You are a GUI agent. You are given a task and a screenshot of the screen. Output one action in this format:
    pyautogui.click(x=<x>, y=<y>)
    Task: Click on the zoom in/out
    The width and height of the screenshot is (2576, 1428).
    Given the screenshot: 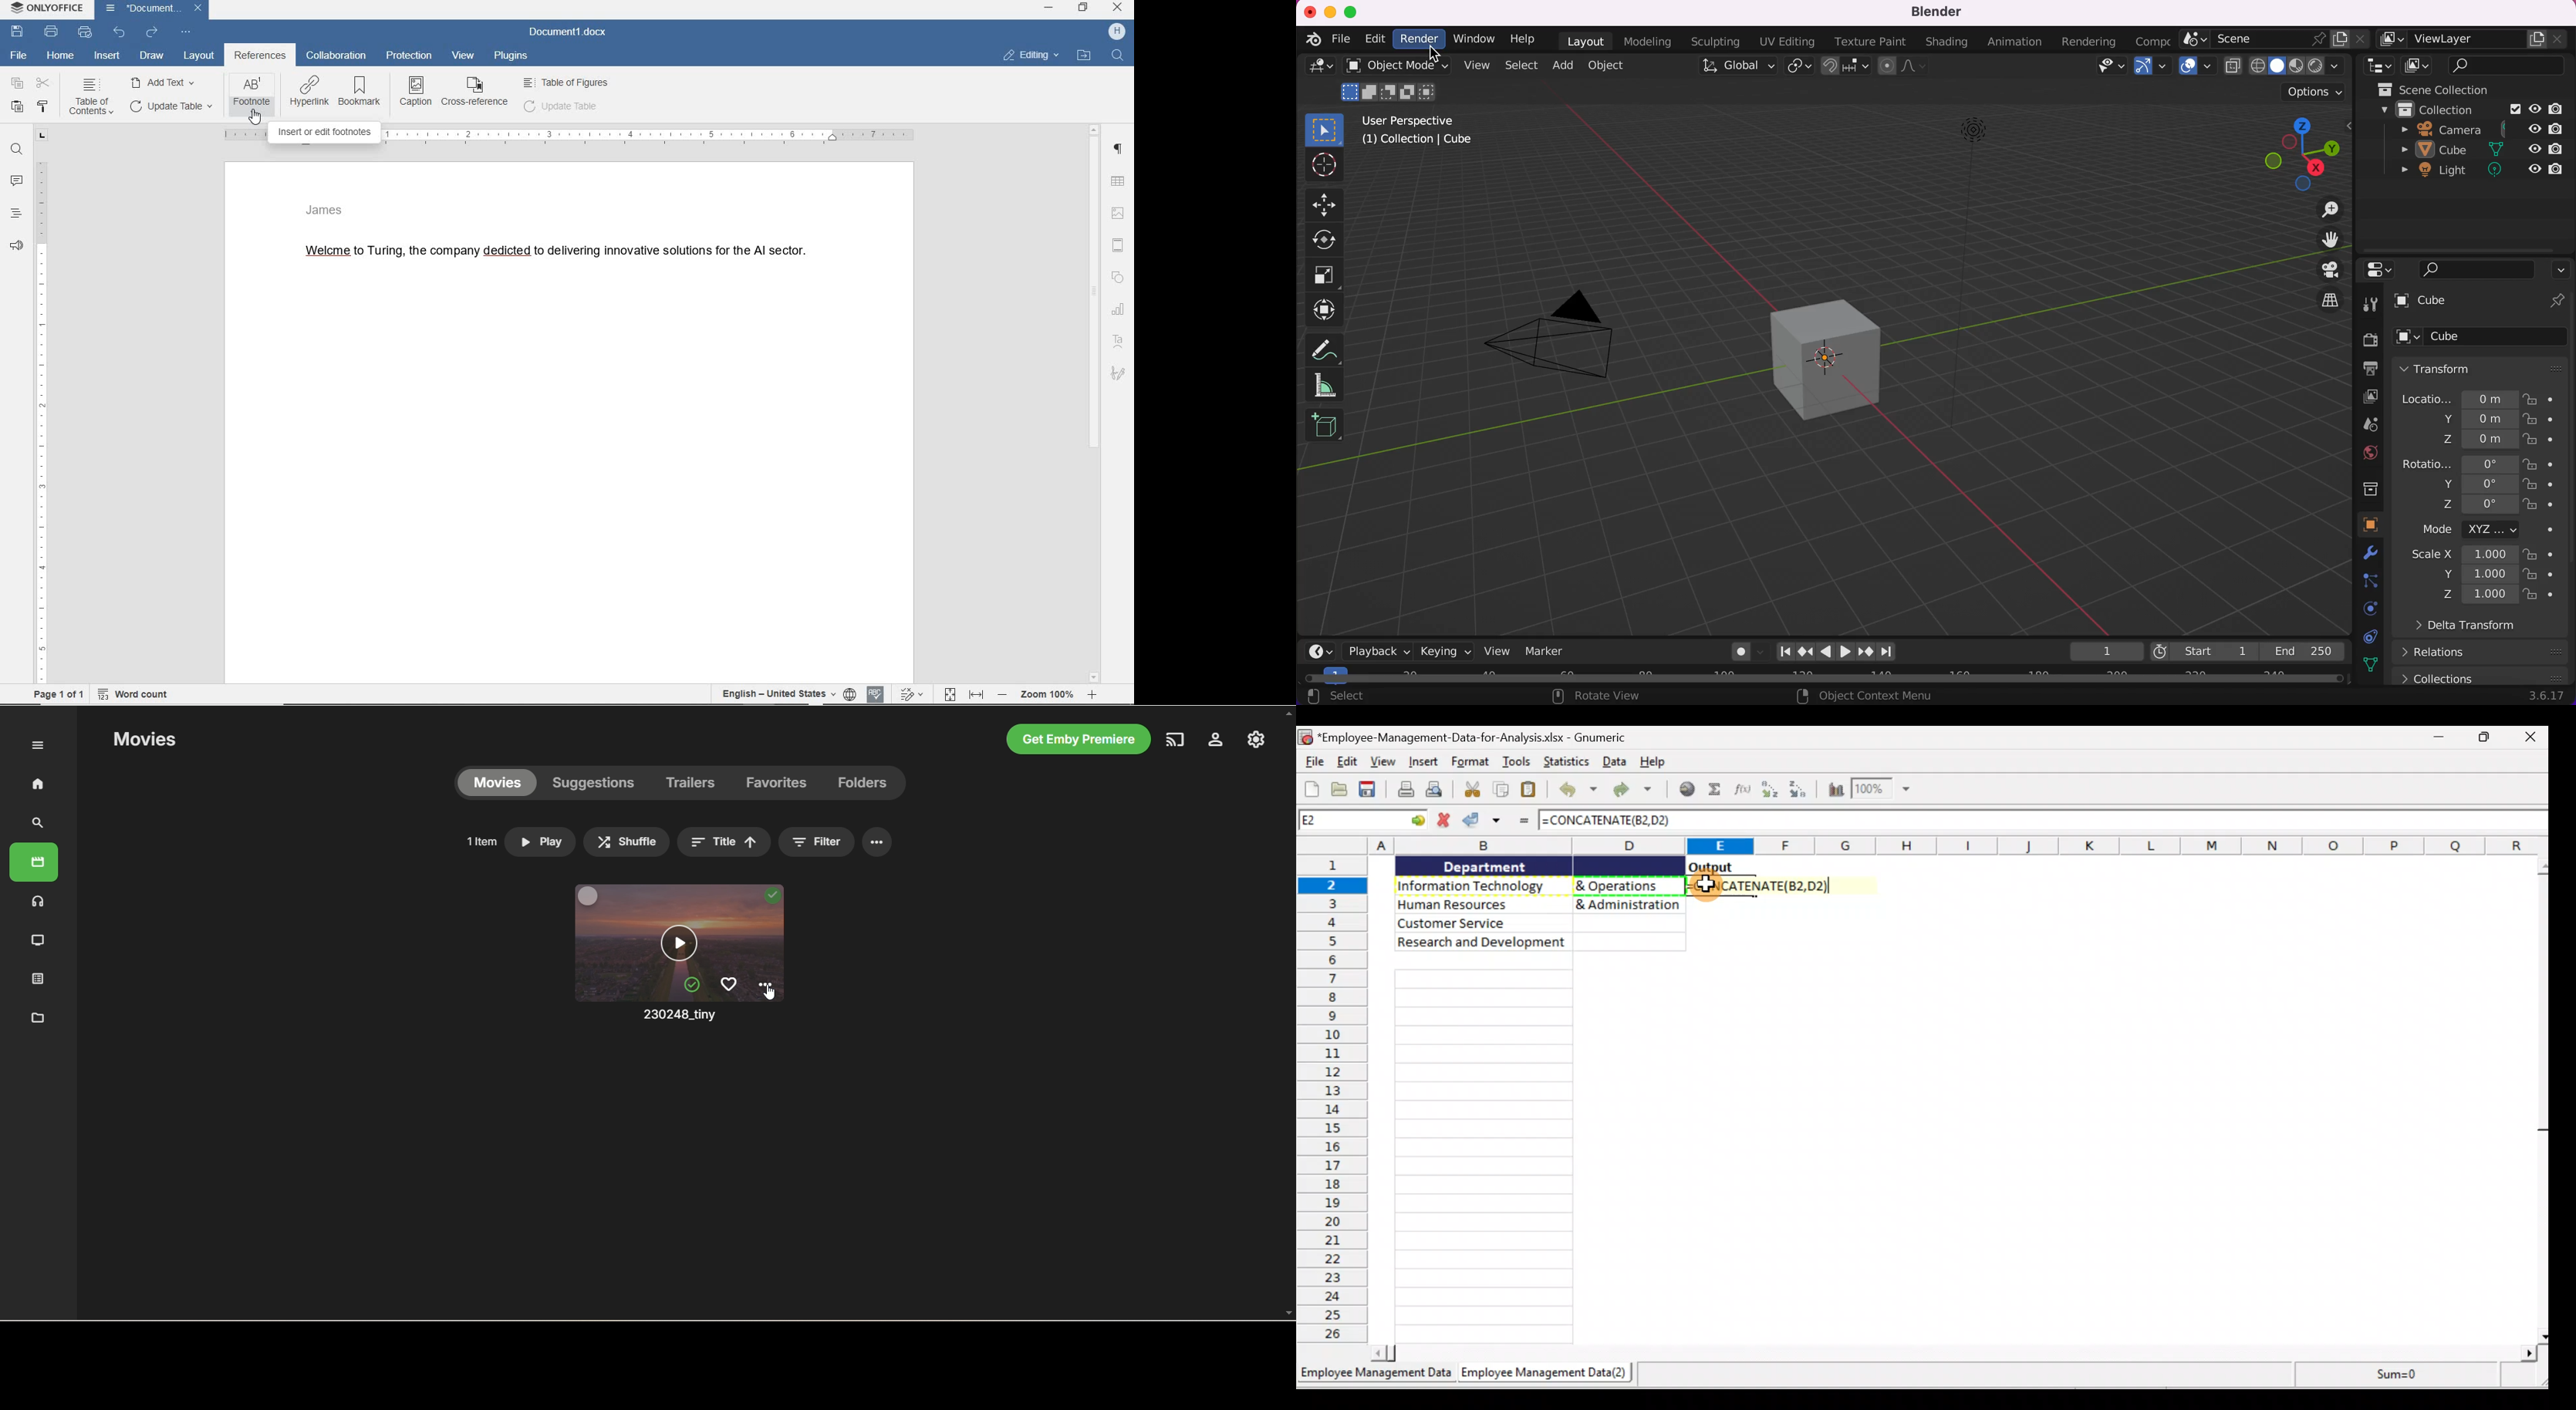 What is the action you would take?
    pyautogui.click(x=2326, y=211)
    